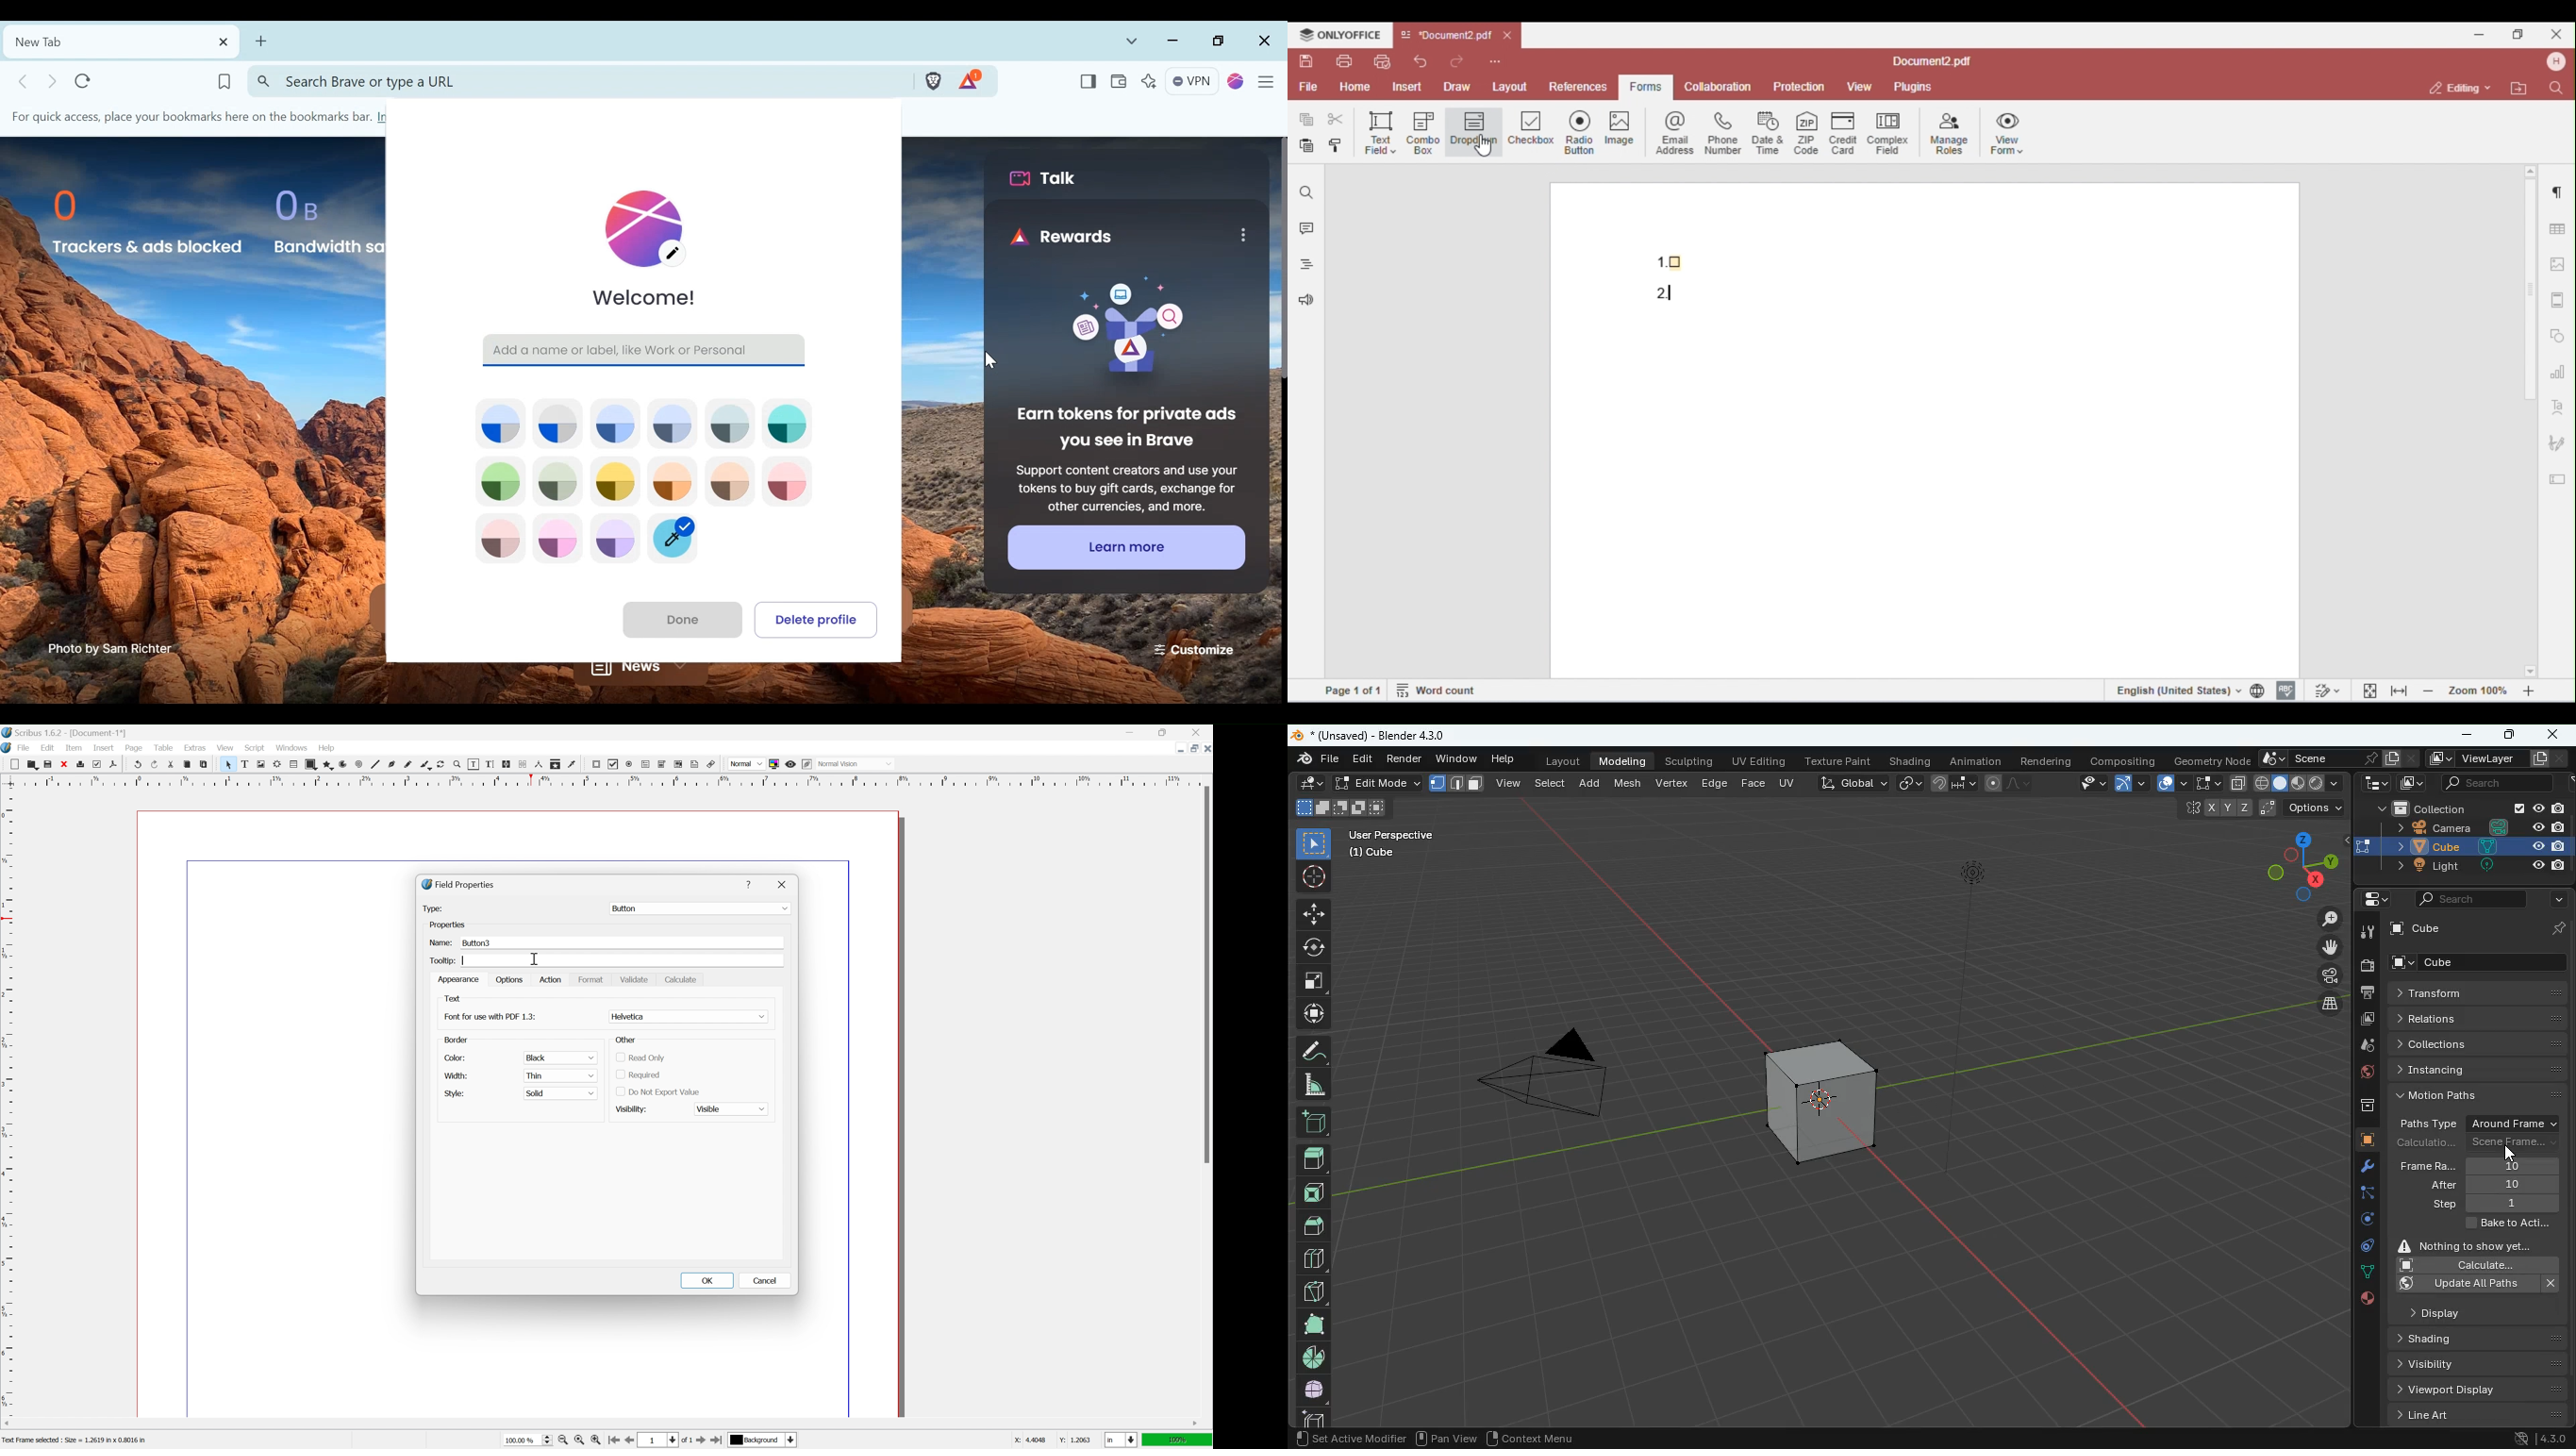  Describe the element at coordinates (646, 765) in the screenshot. I see `pdf text field` at that location.